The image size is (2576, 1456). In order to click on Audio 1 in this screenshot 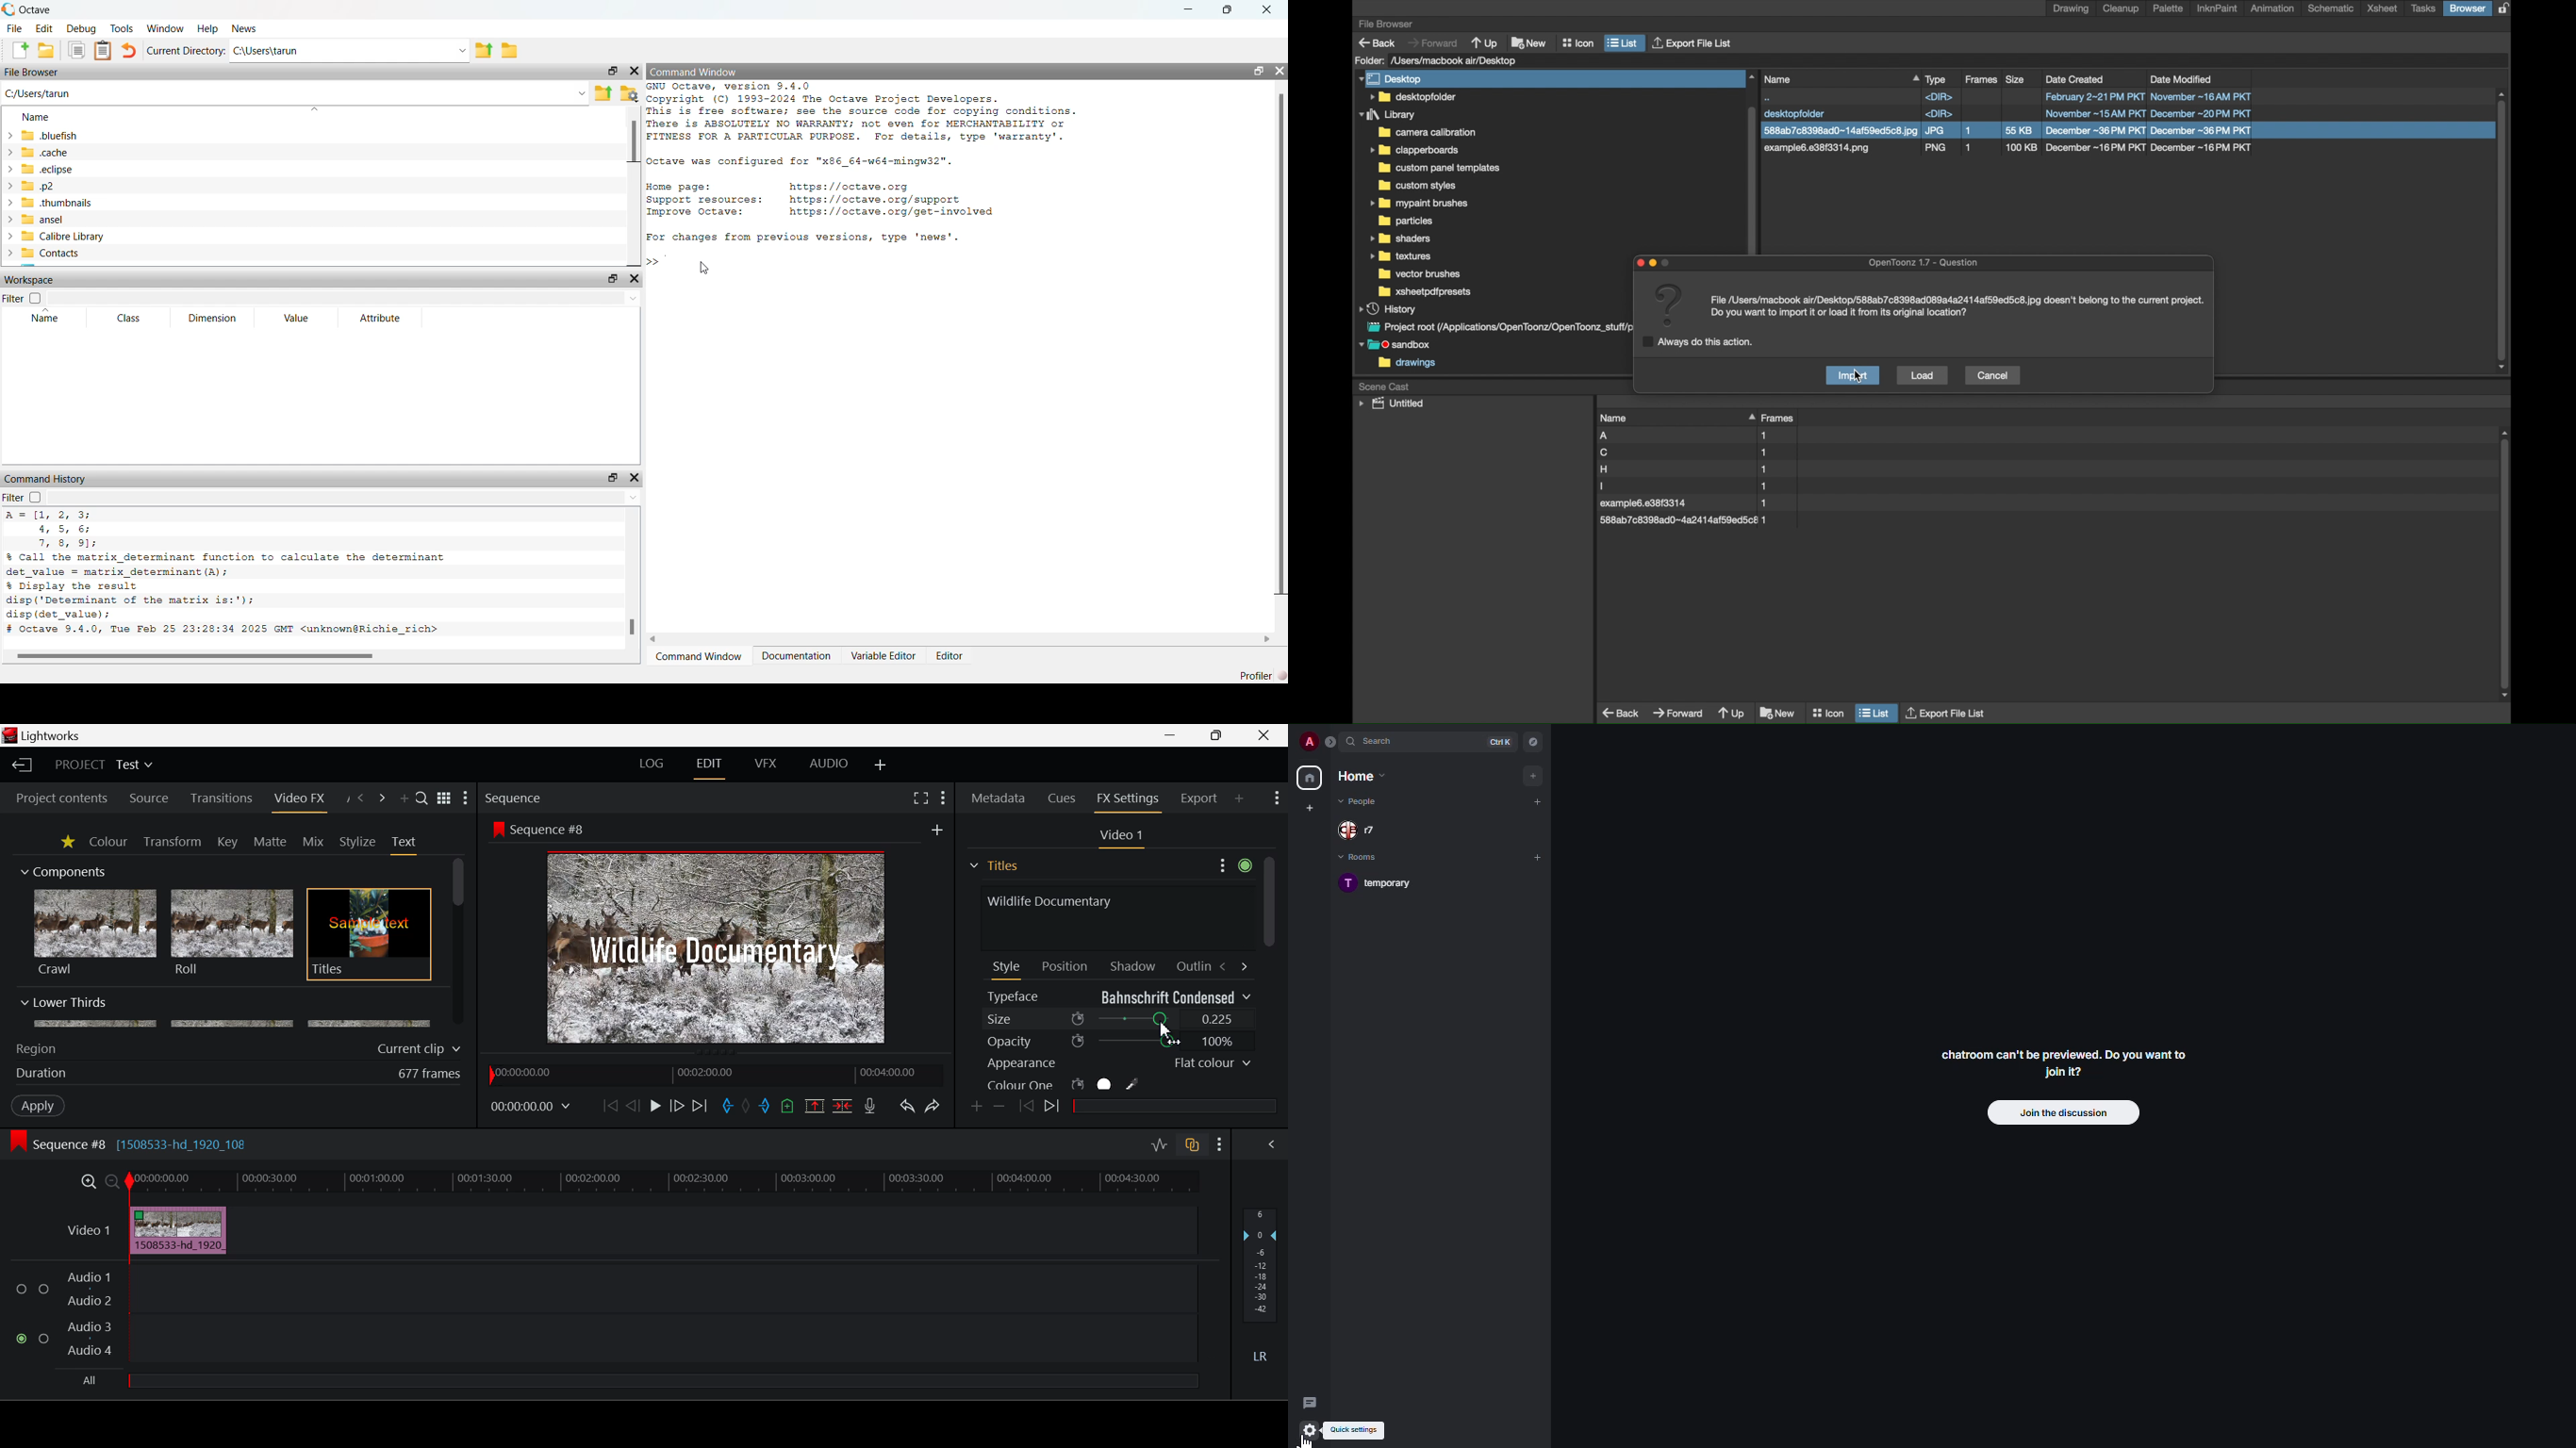, I will do `click(87, 1279)`.